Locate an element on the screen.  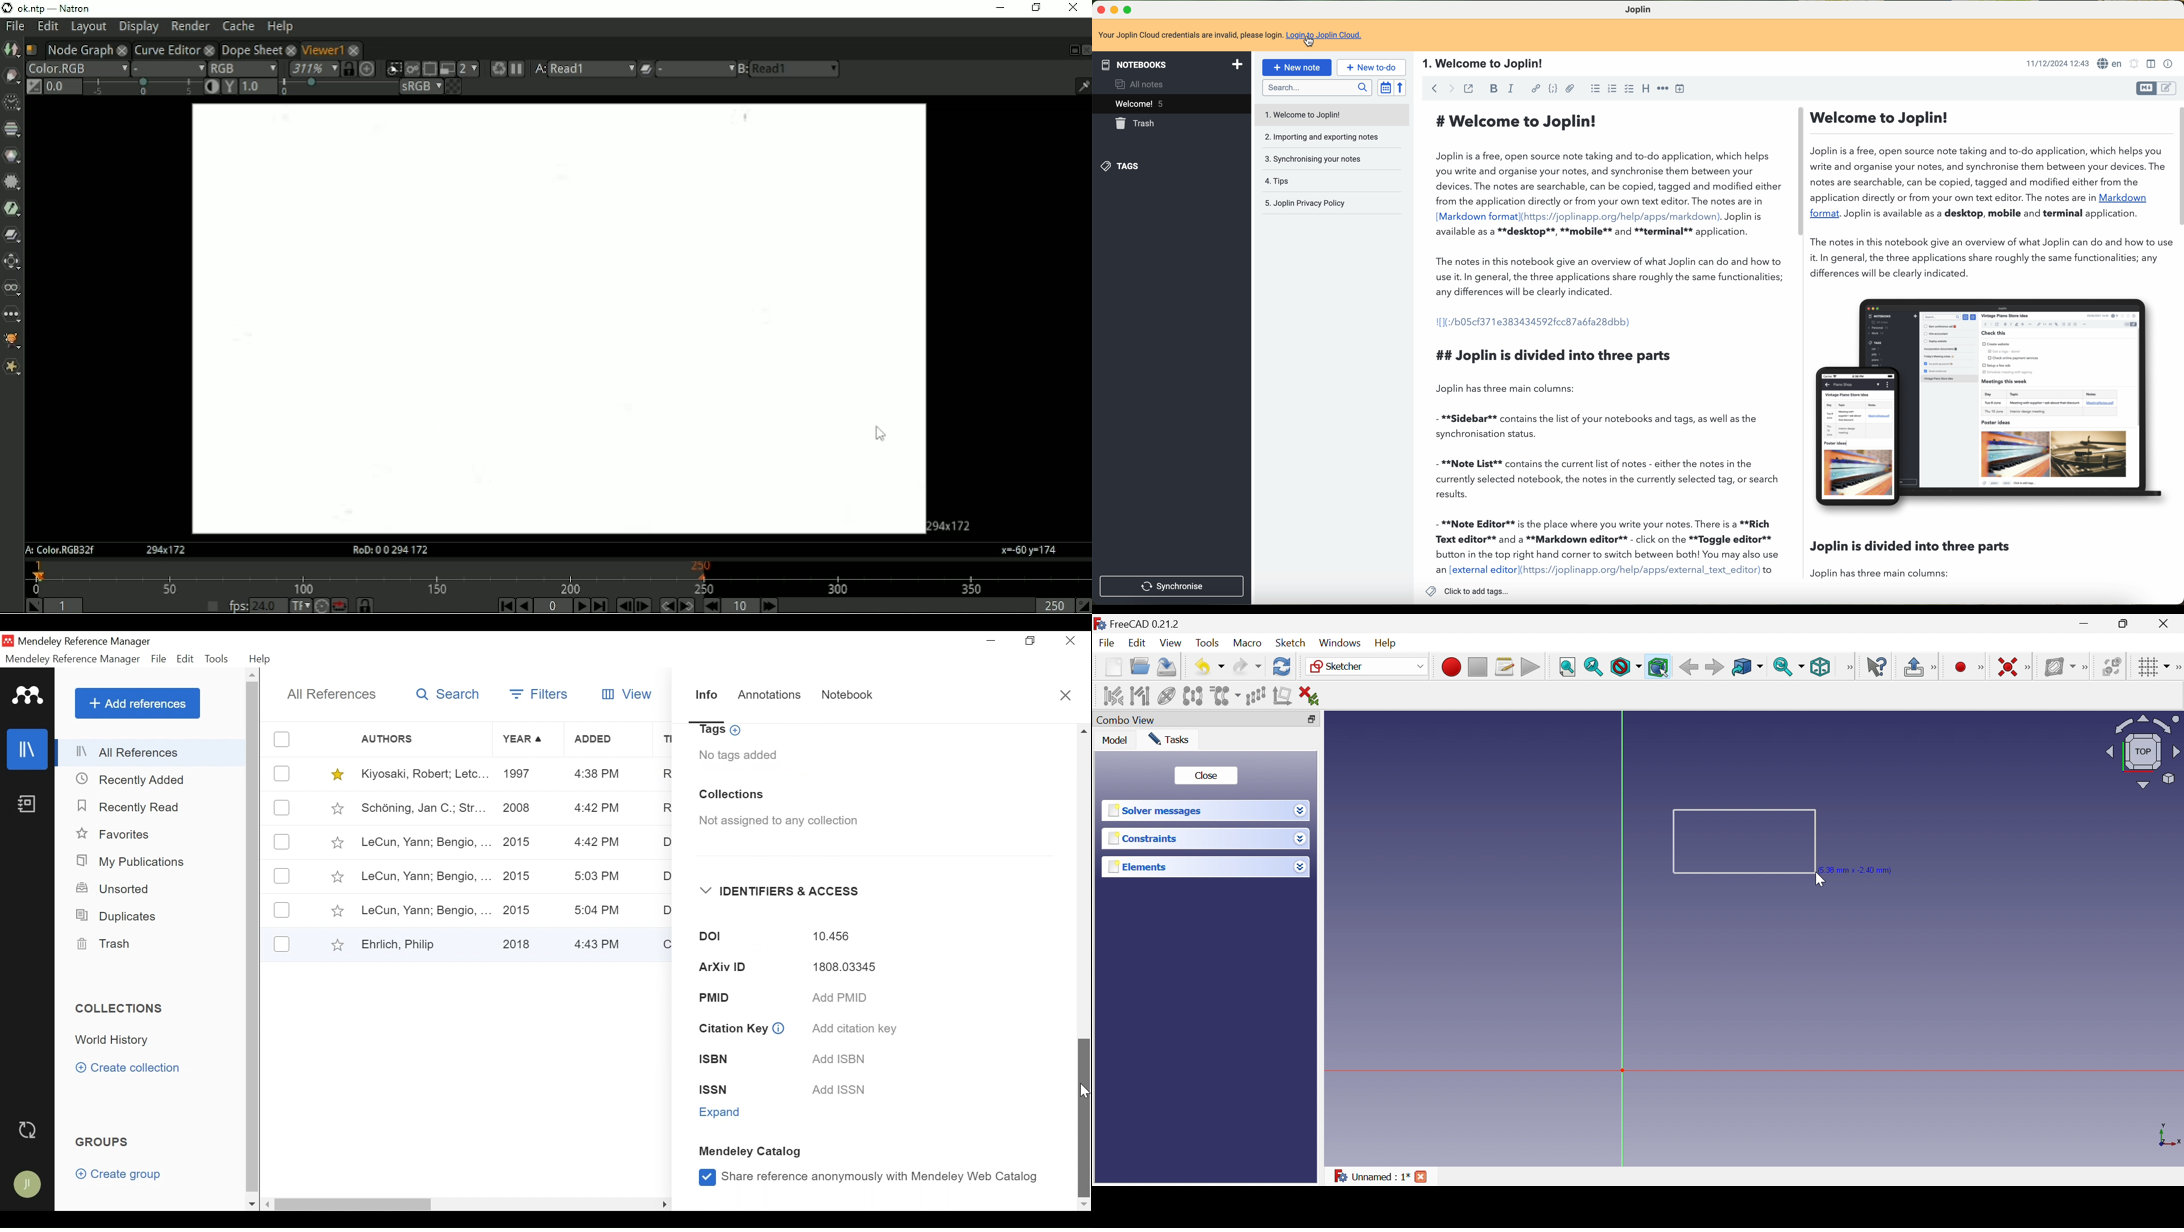
Select Share reference anonymously with Mendeley Web Catalog is located at coordinates (868, 1176).